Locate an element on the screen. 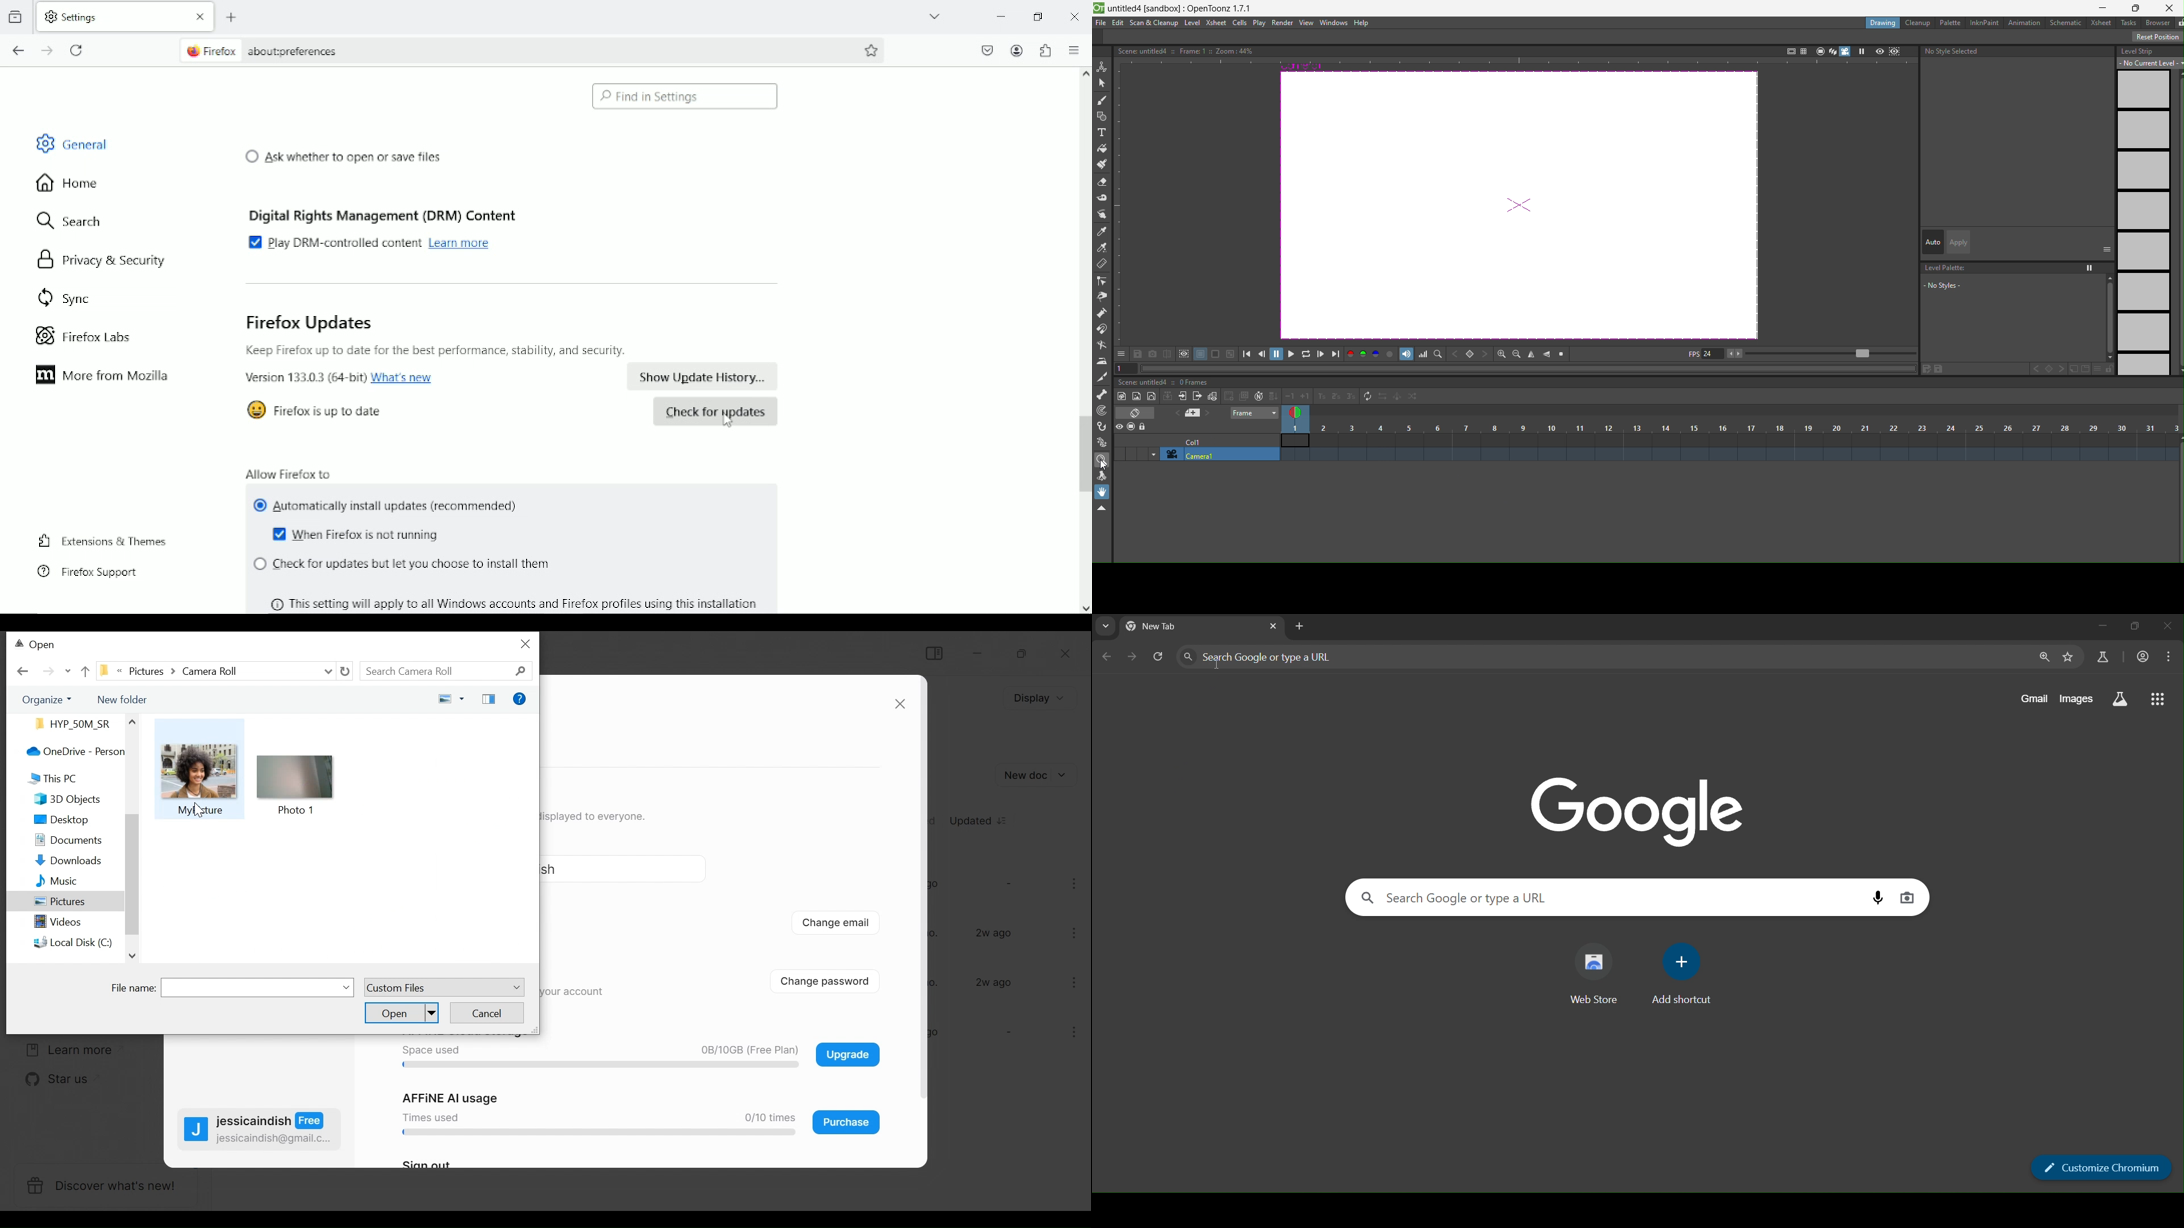  0/10 times is located at coordinates (766, 1118).